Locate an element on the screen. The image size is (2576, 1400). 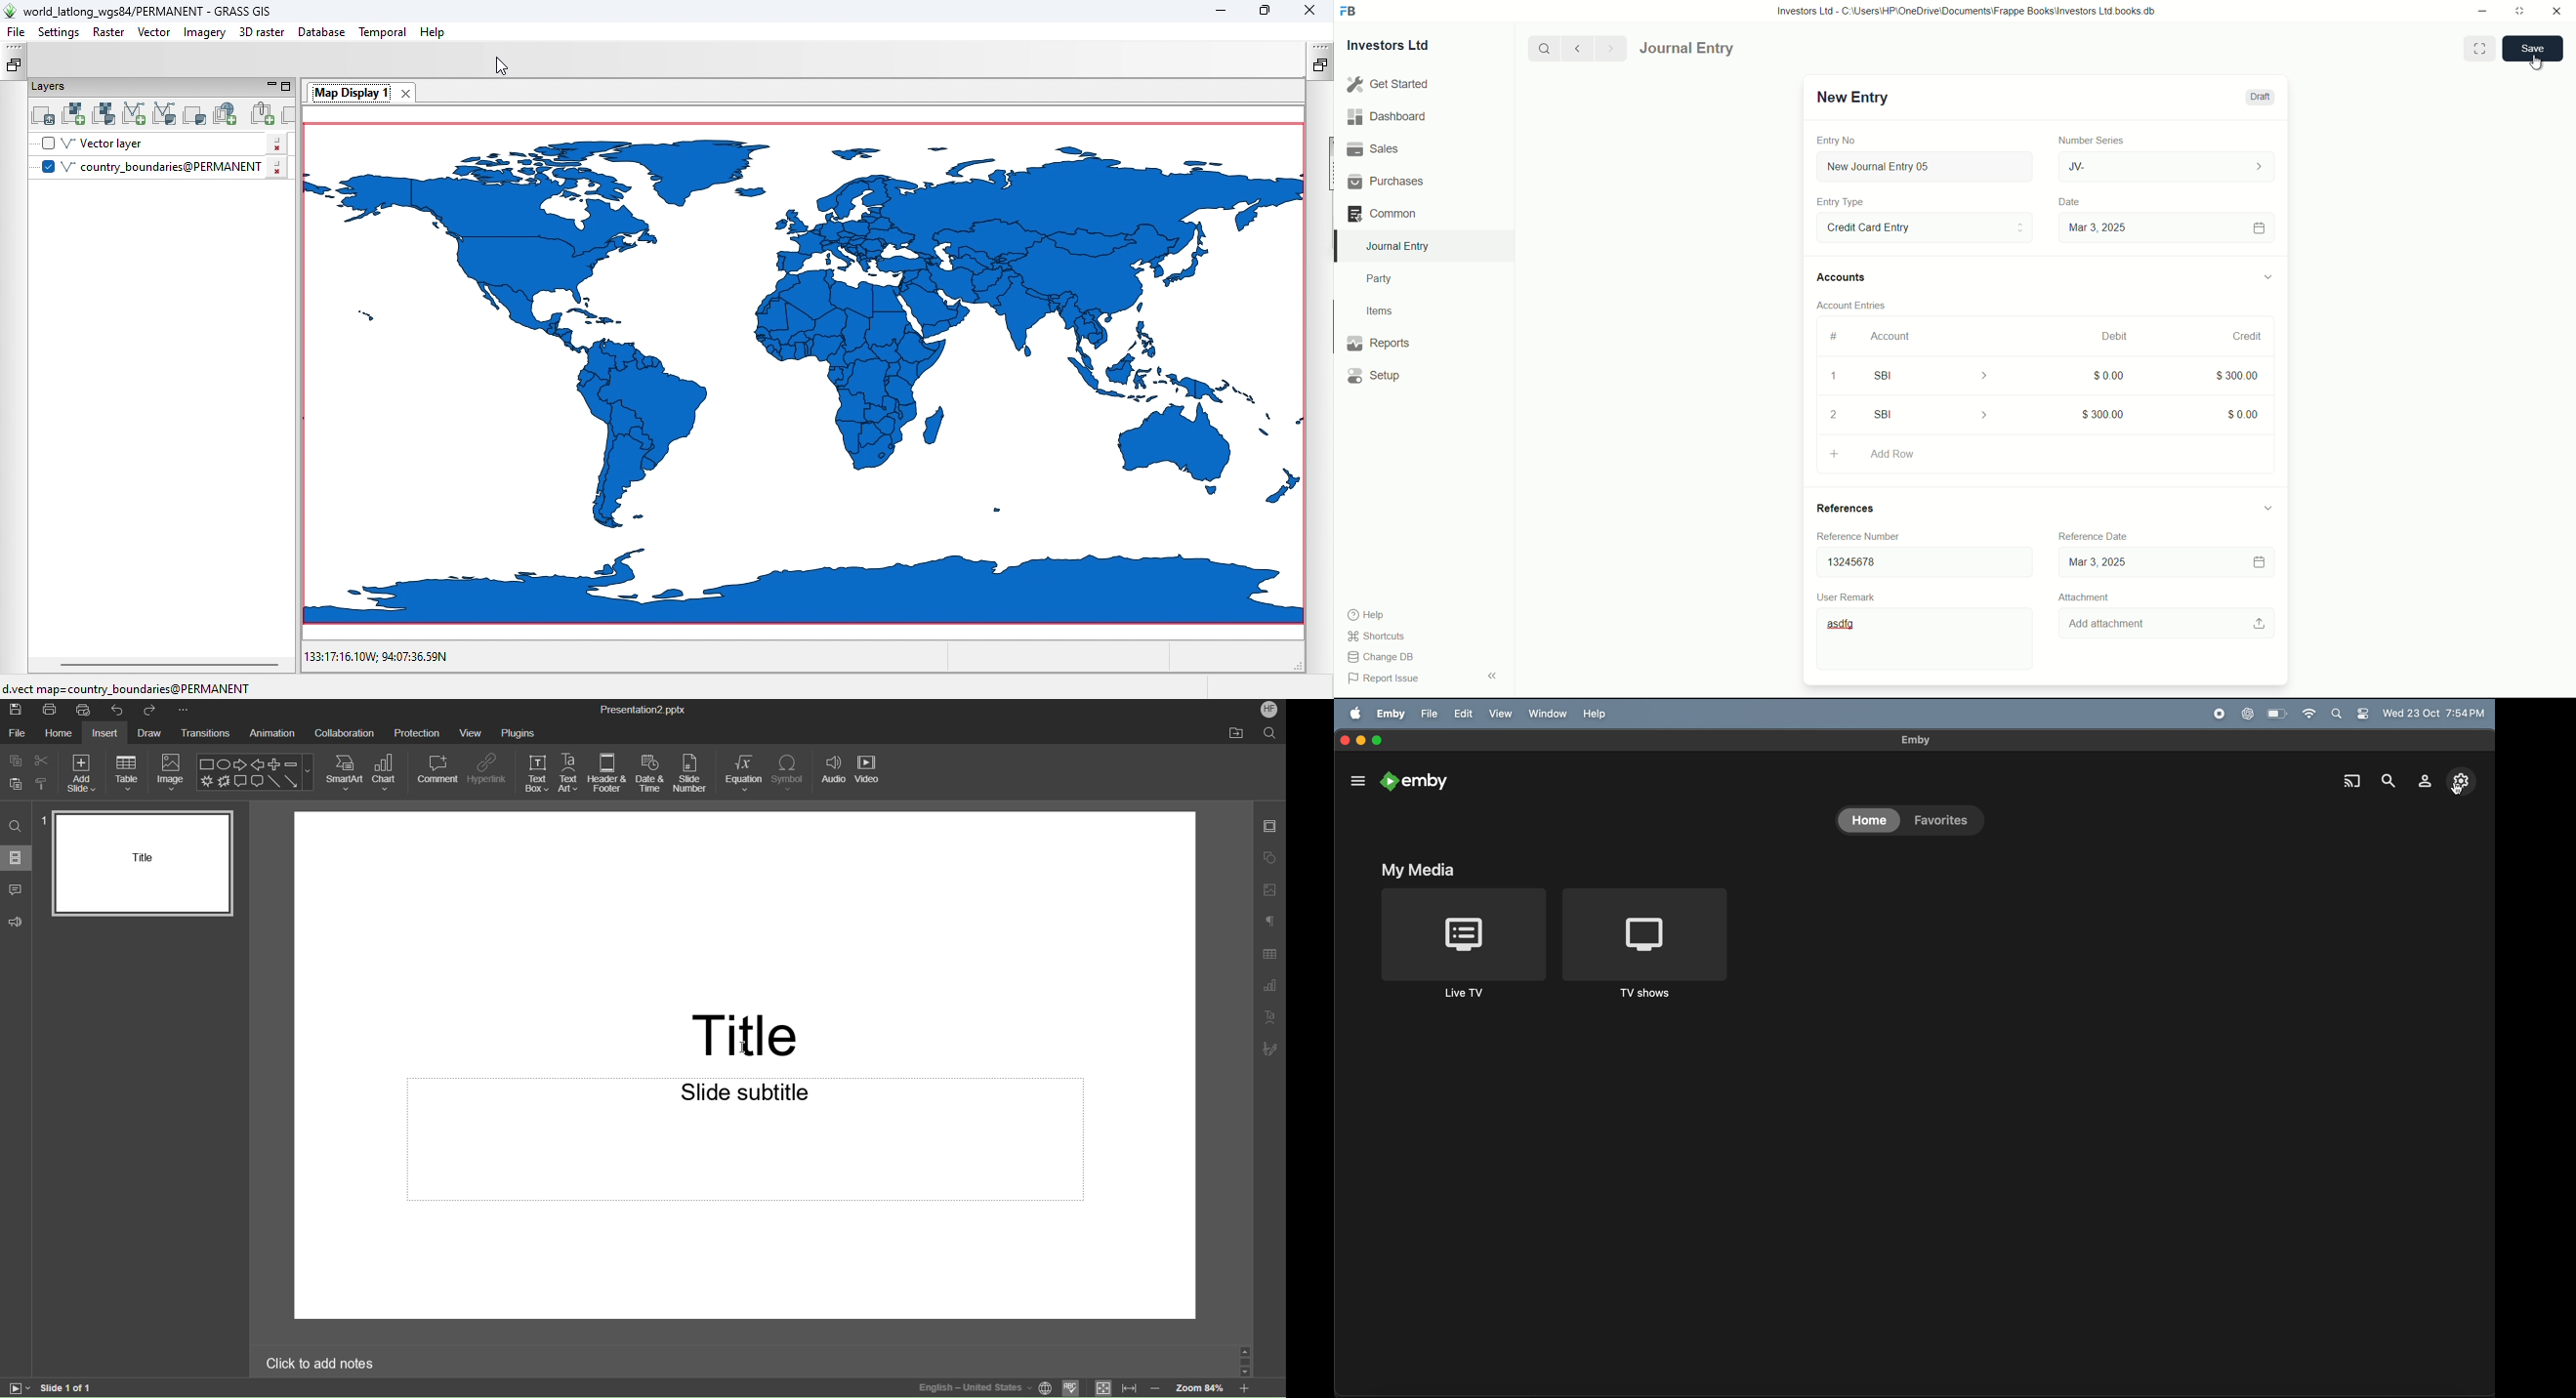
Shape Menu is located at coordinates (255, 772).